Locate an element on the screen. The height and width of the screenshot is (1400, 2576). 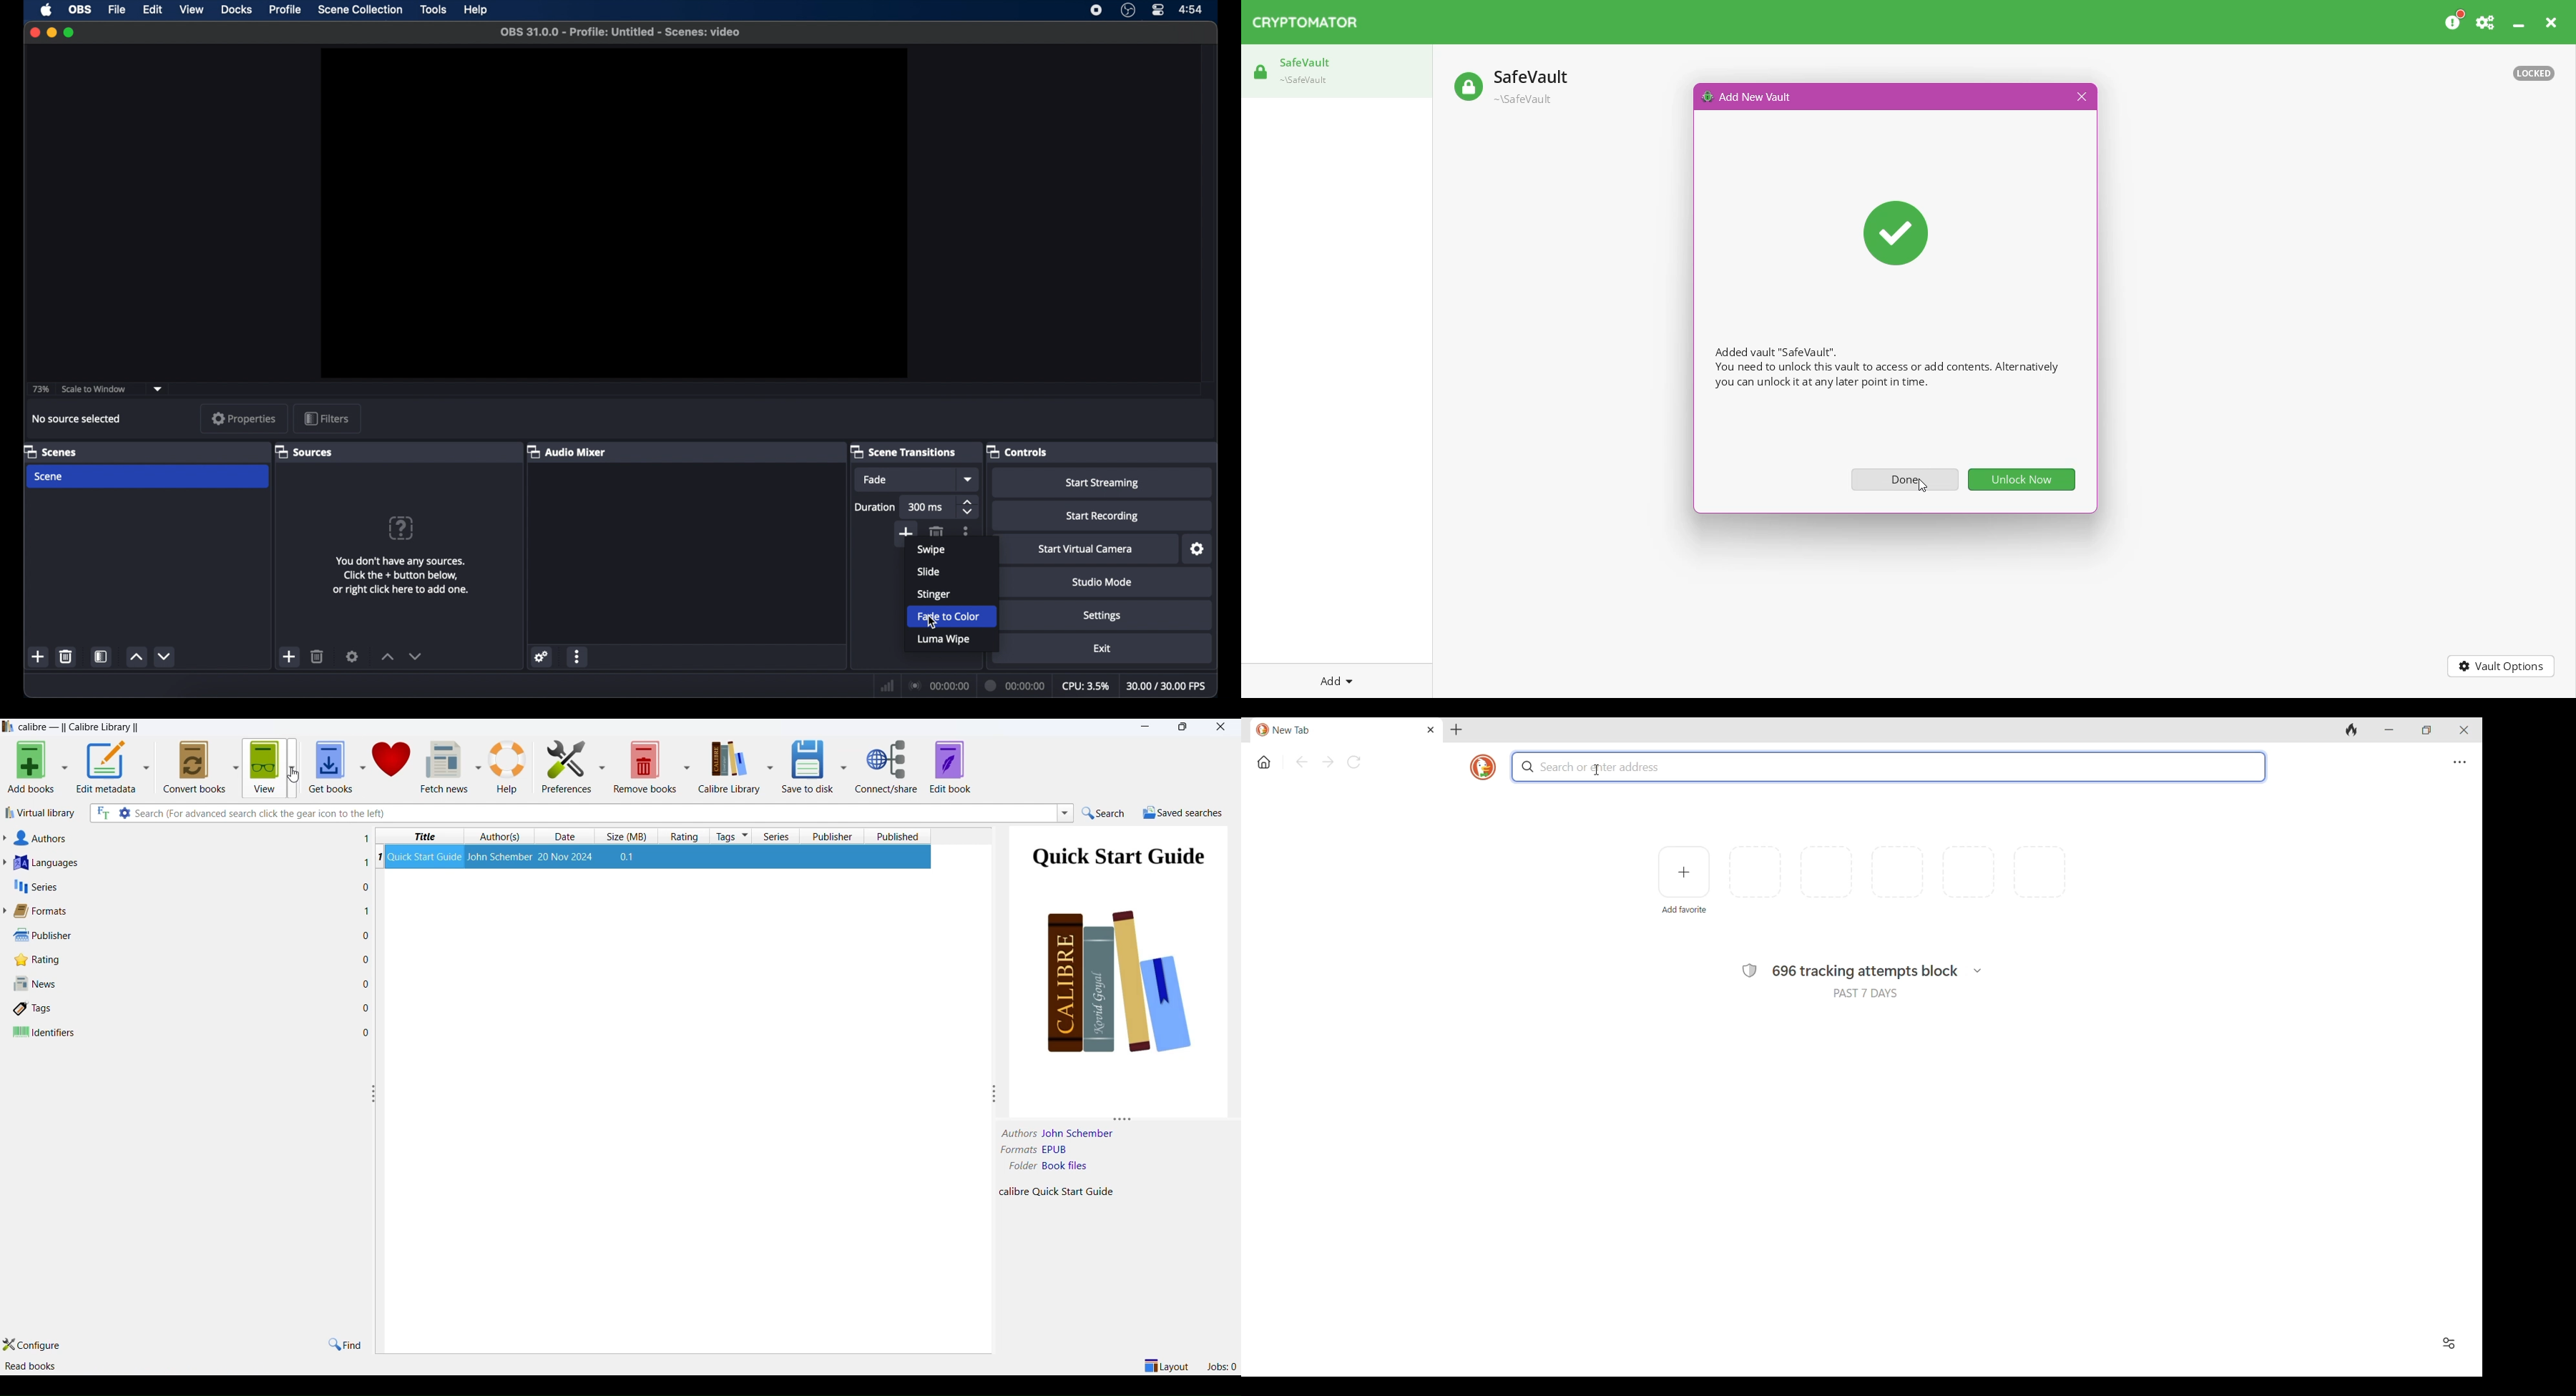
Close is located at coordinates (2080, 97).